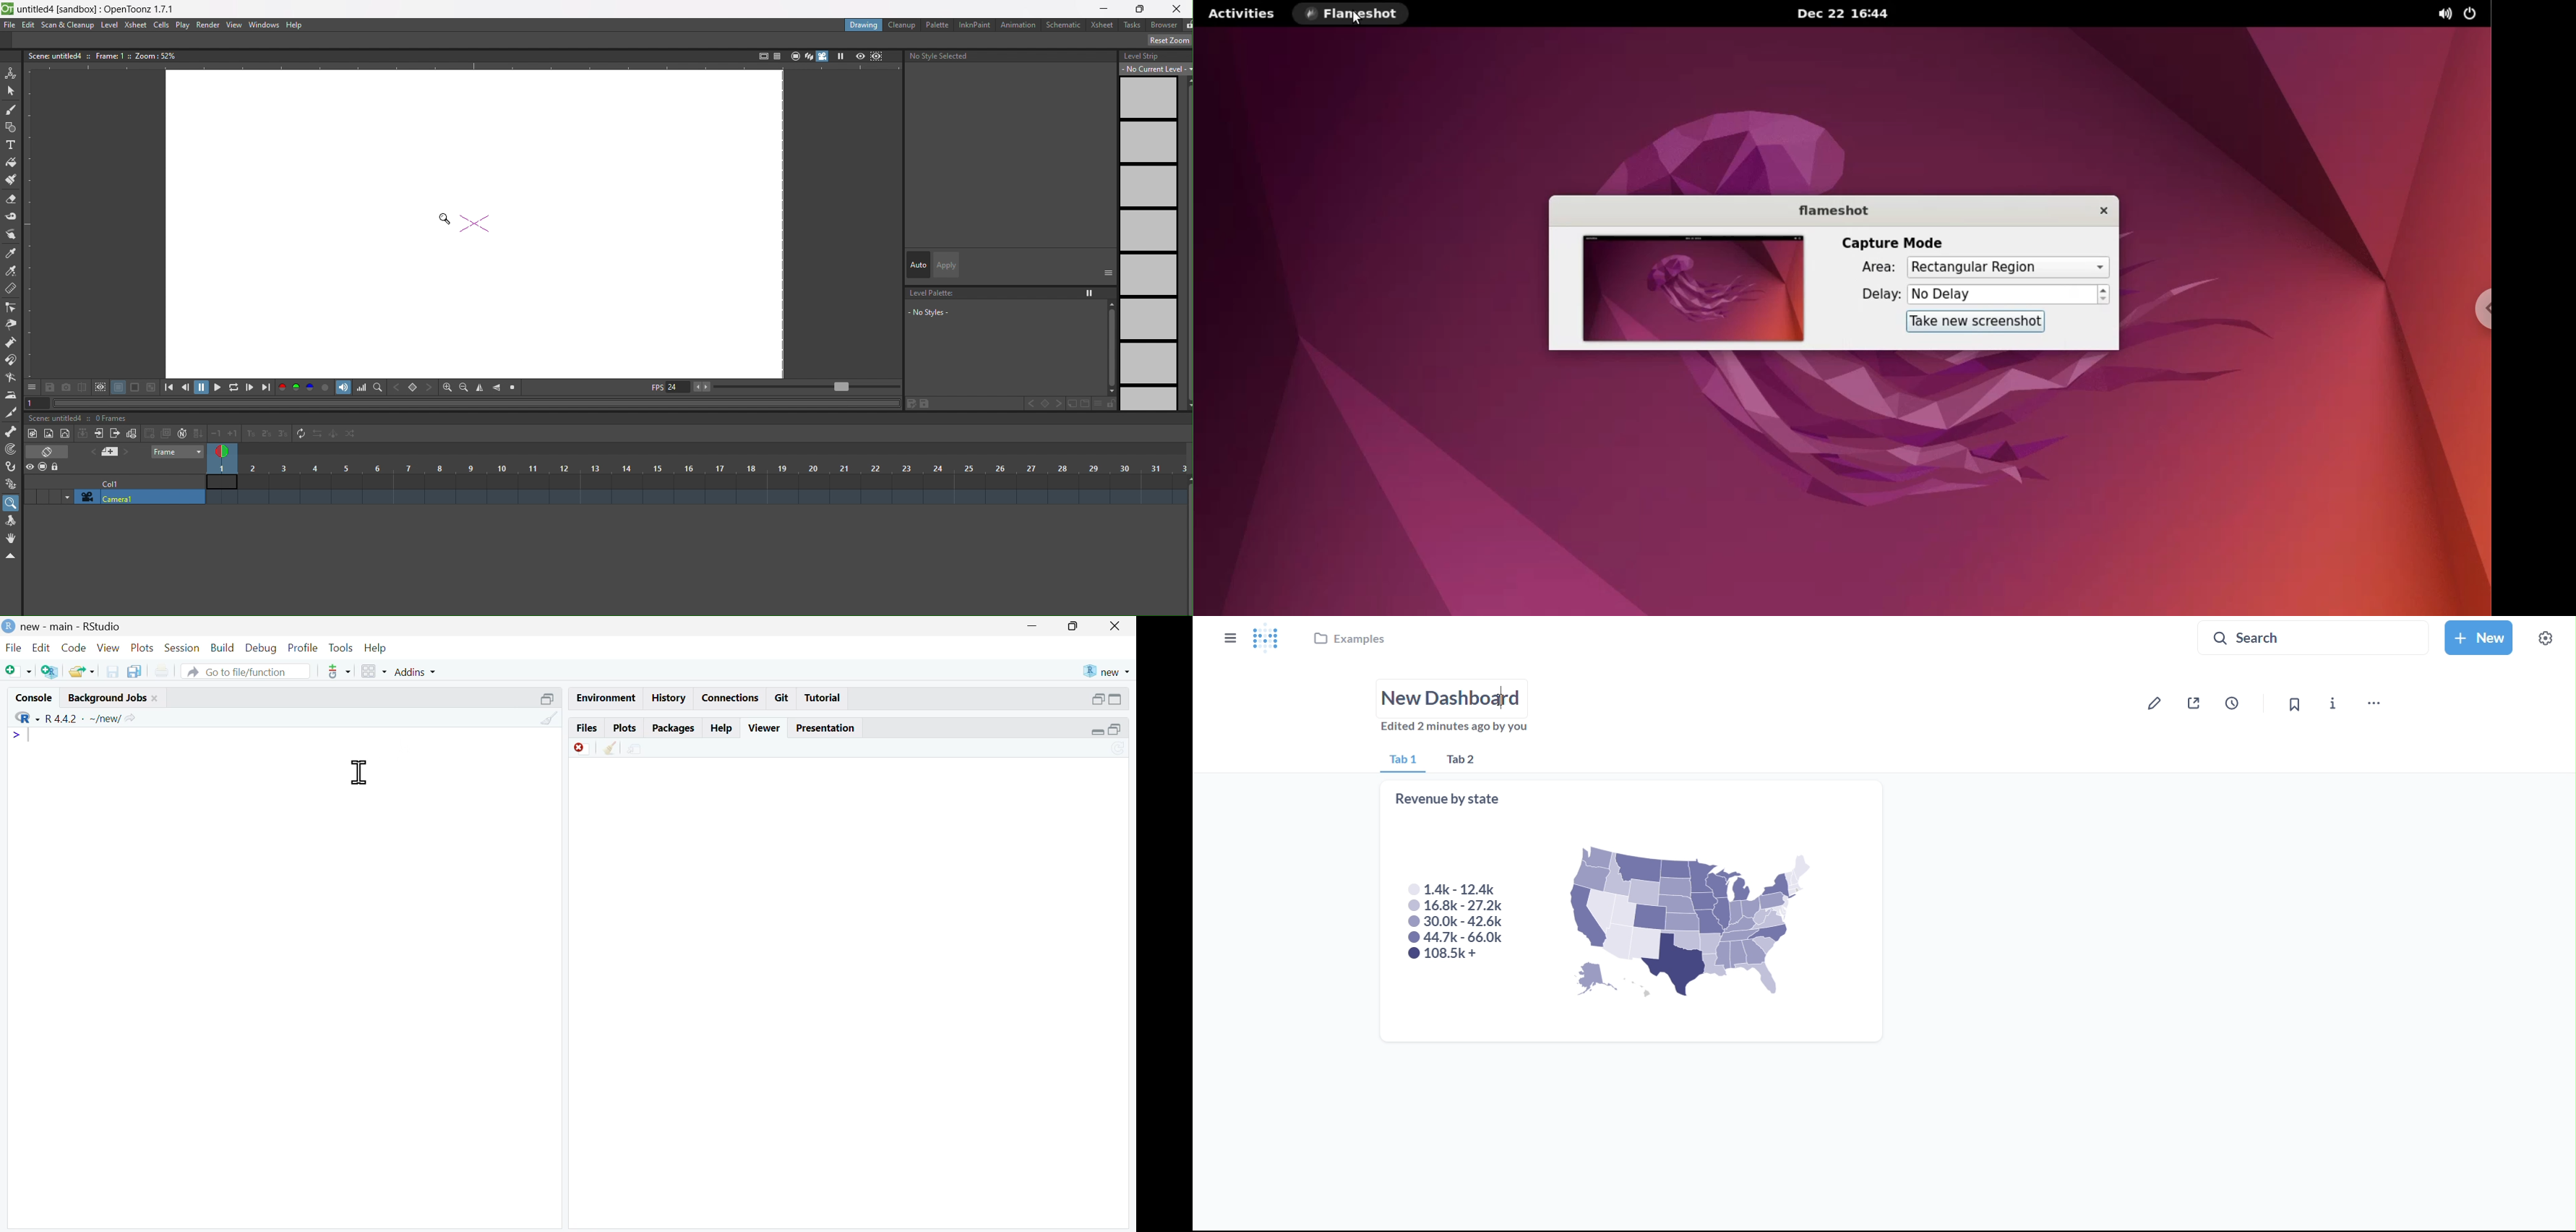 This screenshot has width=2576, height=1232. What do you see at coordinates (8, 627) in the screenshot?
I see `logo` at bounding box center [8, 627].